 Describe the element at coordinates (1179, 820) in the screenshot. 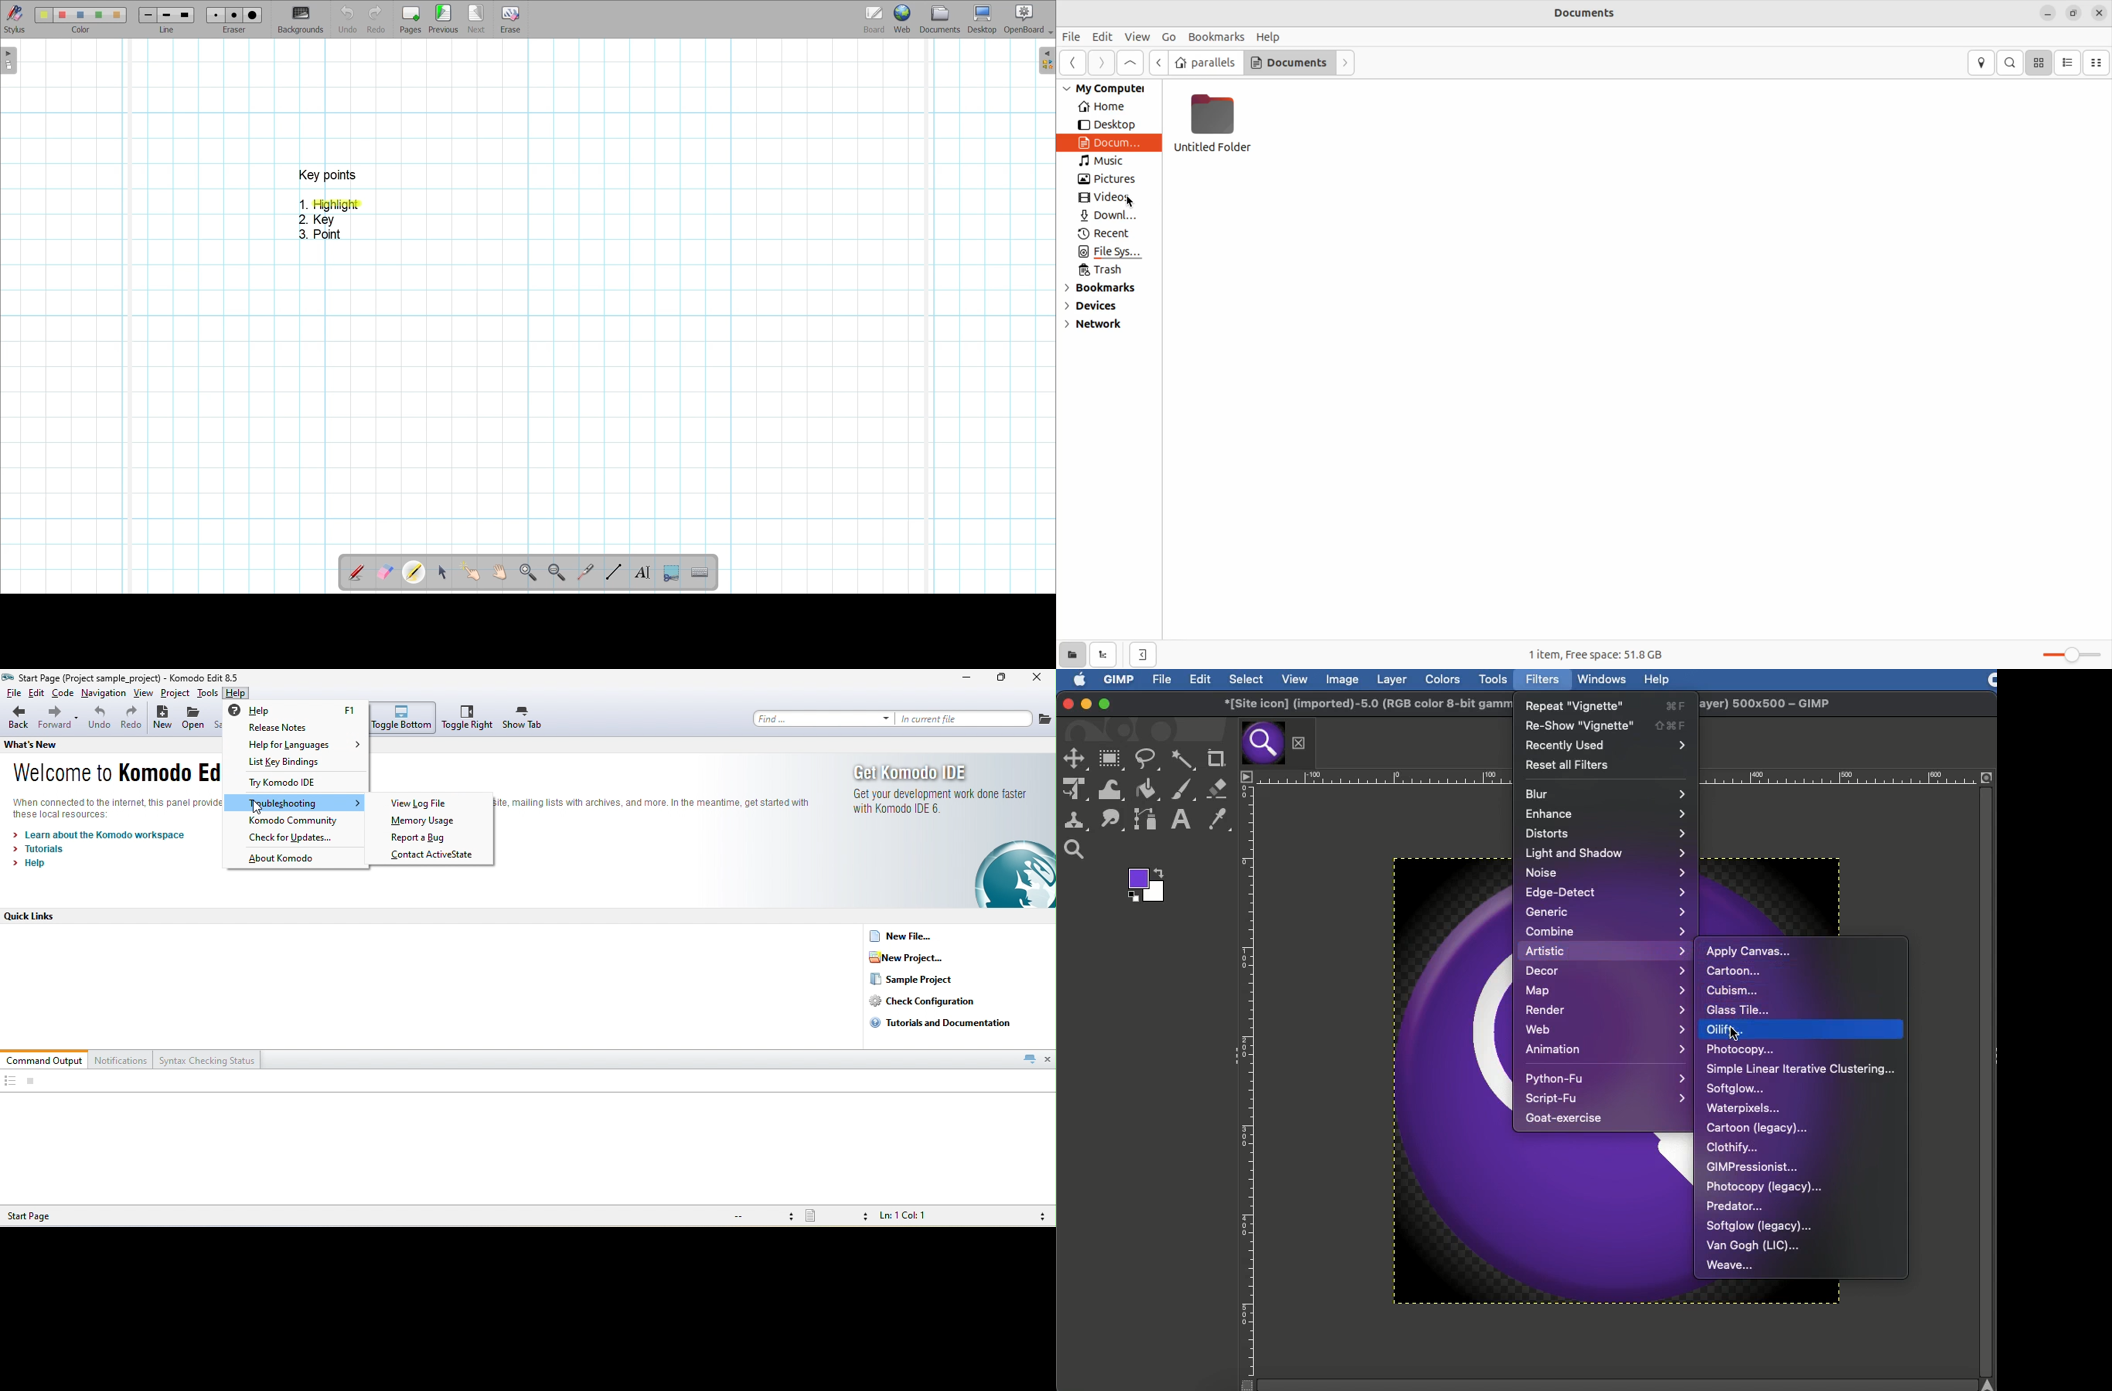

I see `Text` at that location.